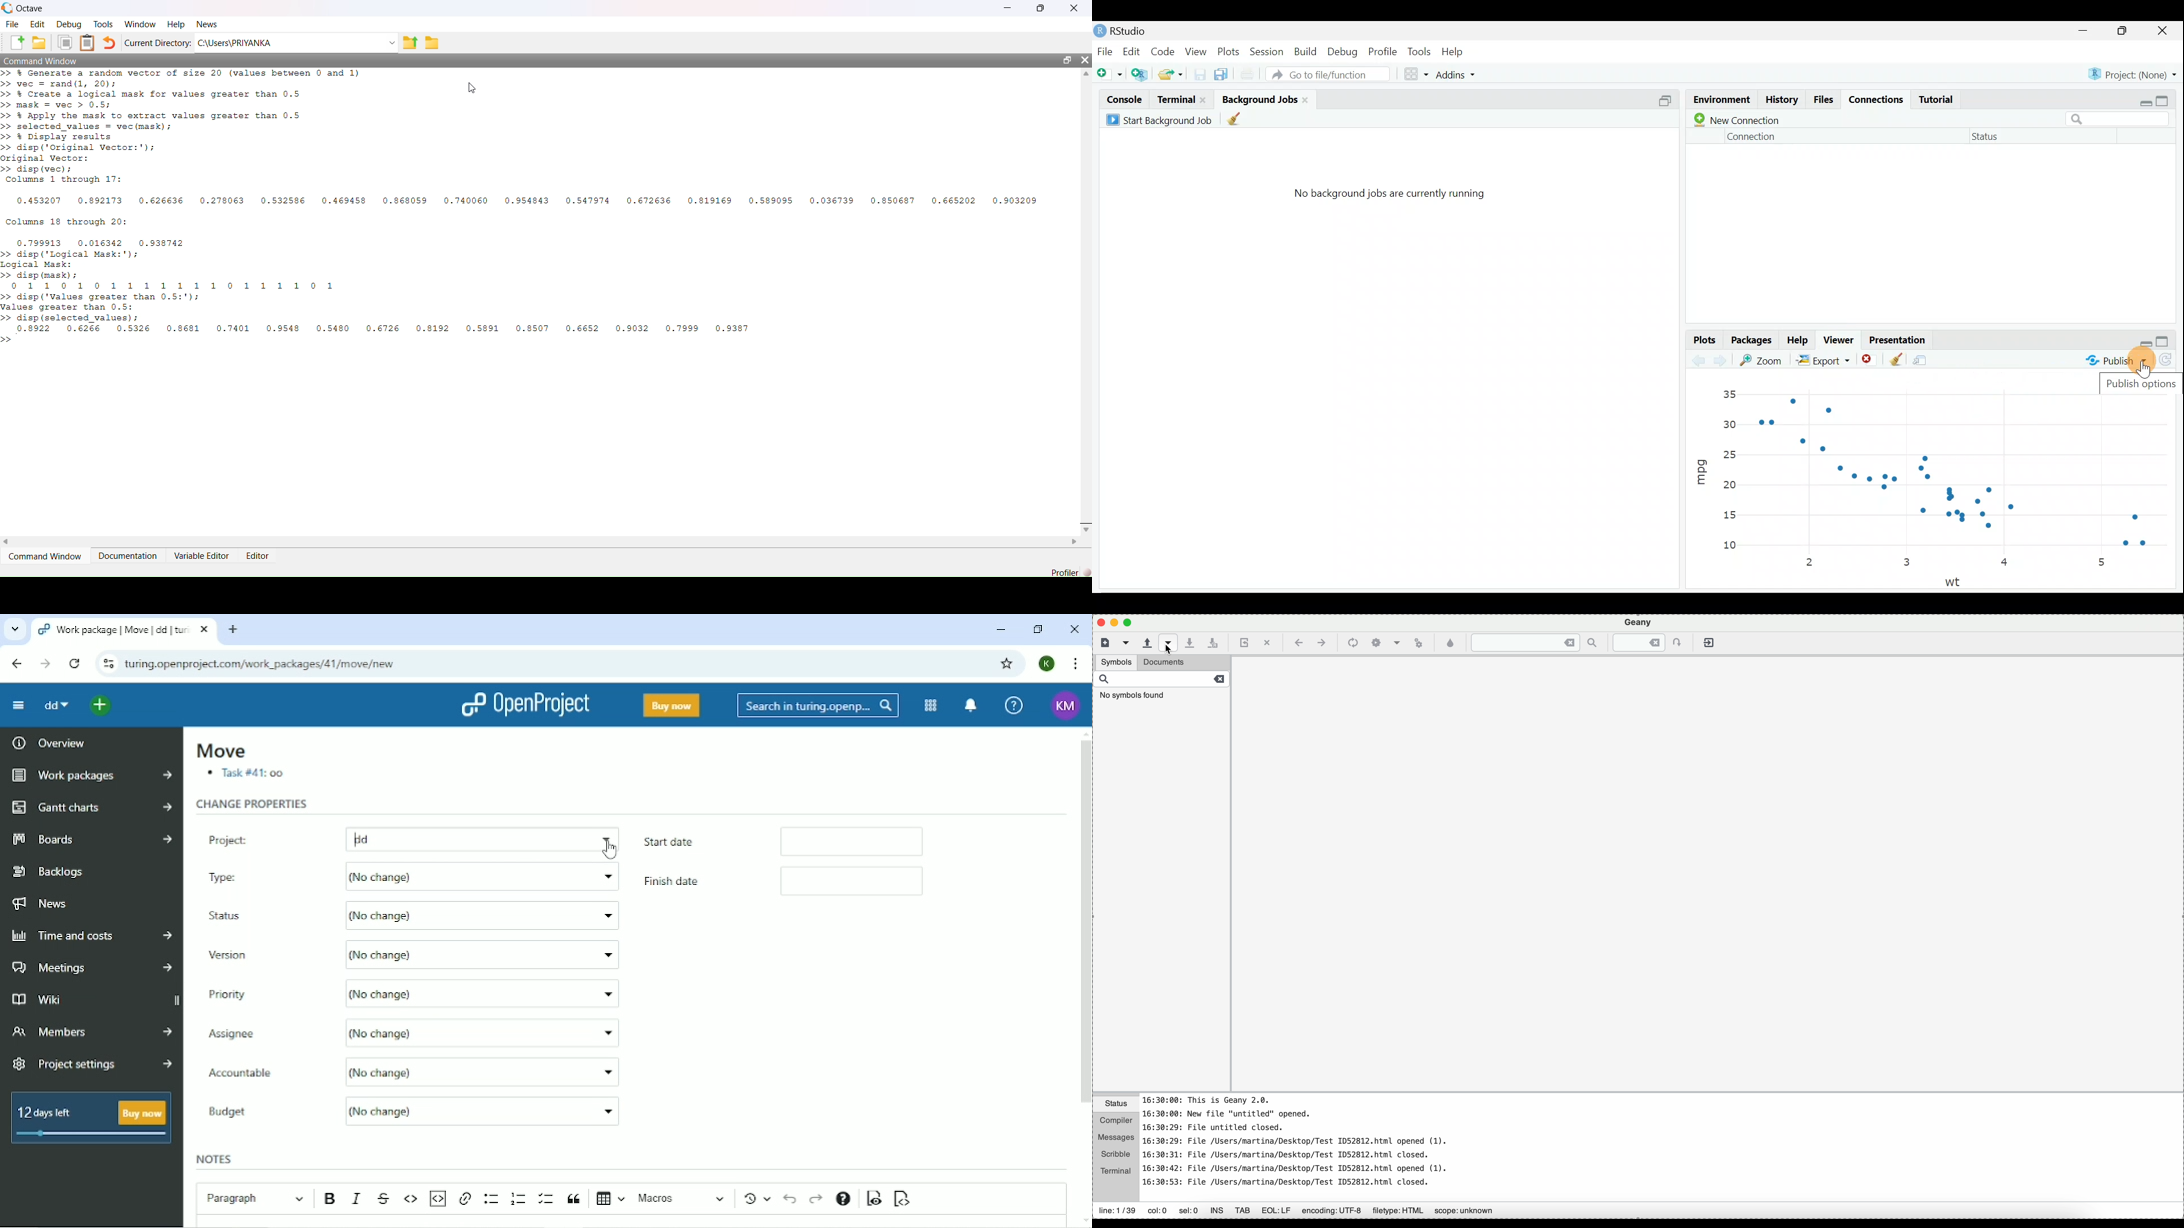 The width and height of the screenshot is (2184, 1232). I want to click on maximize, so click(1068, 60).